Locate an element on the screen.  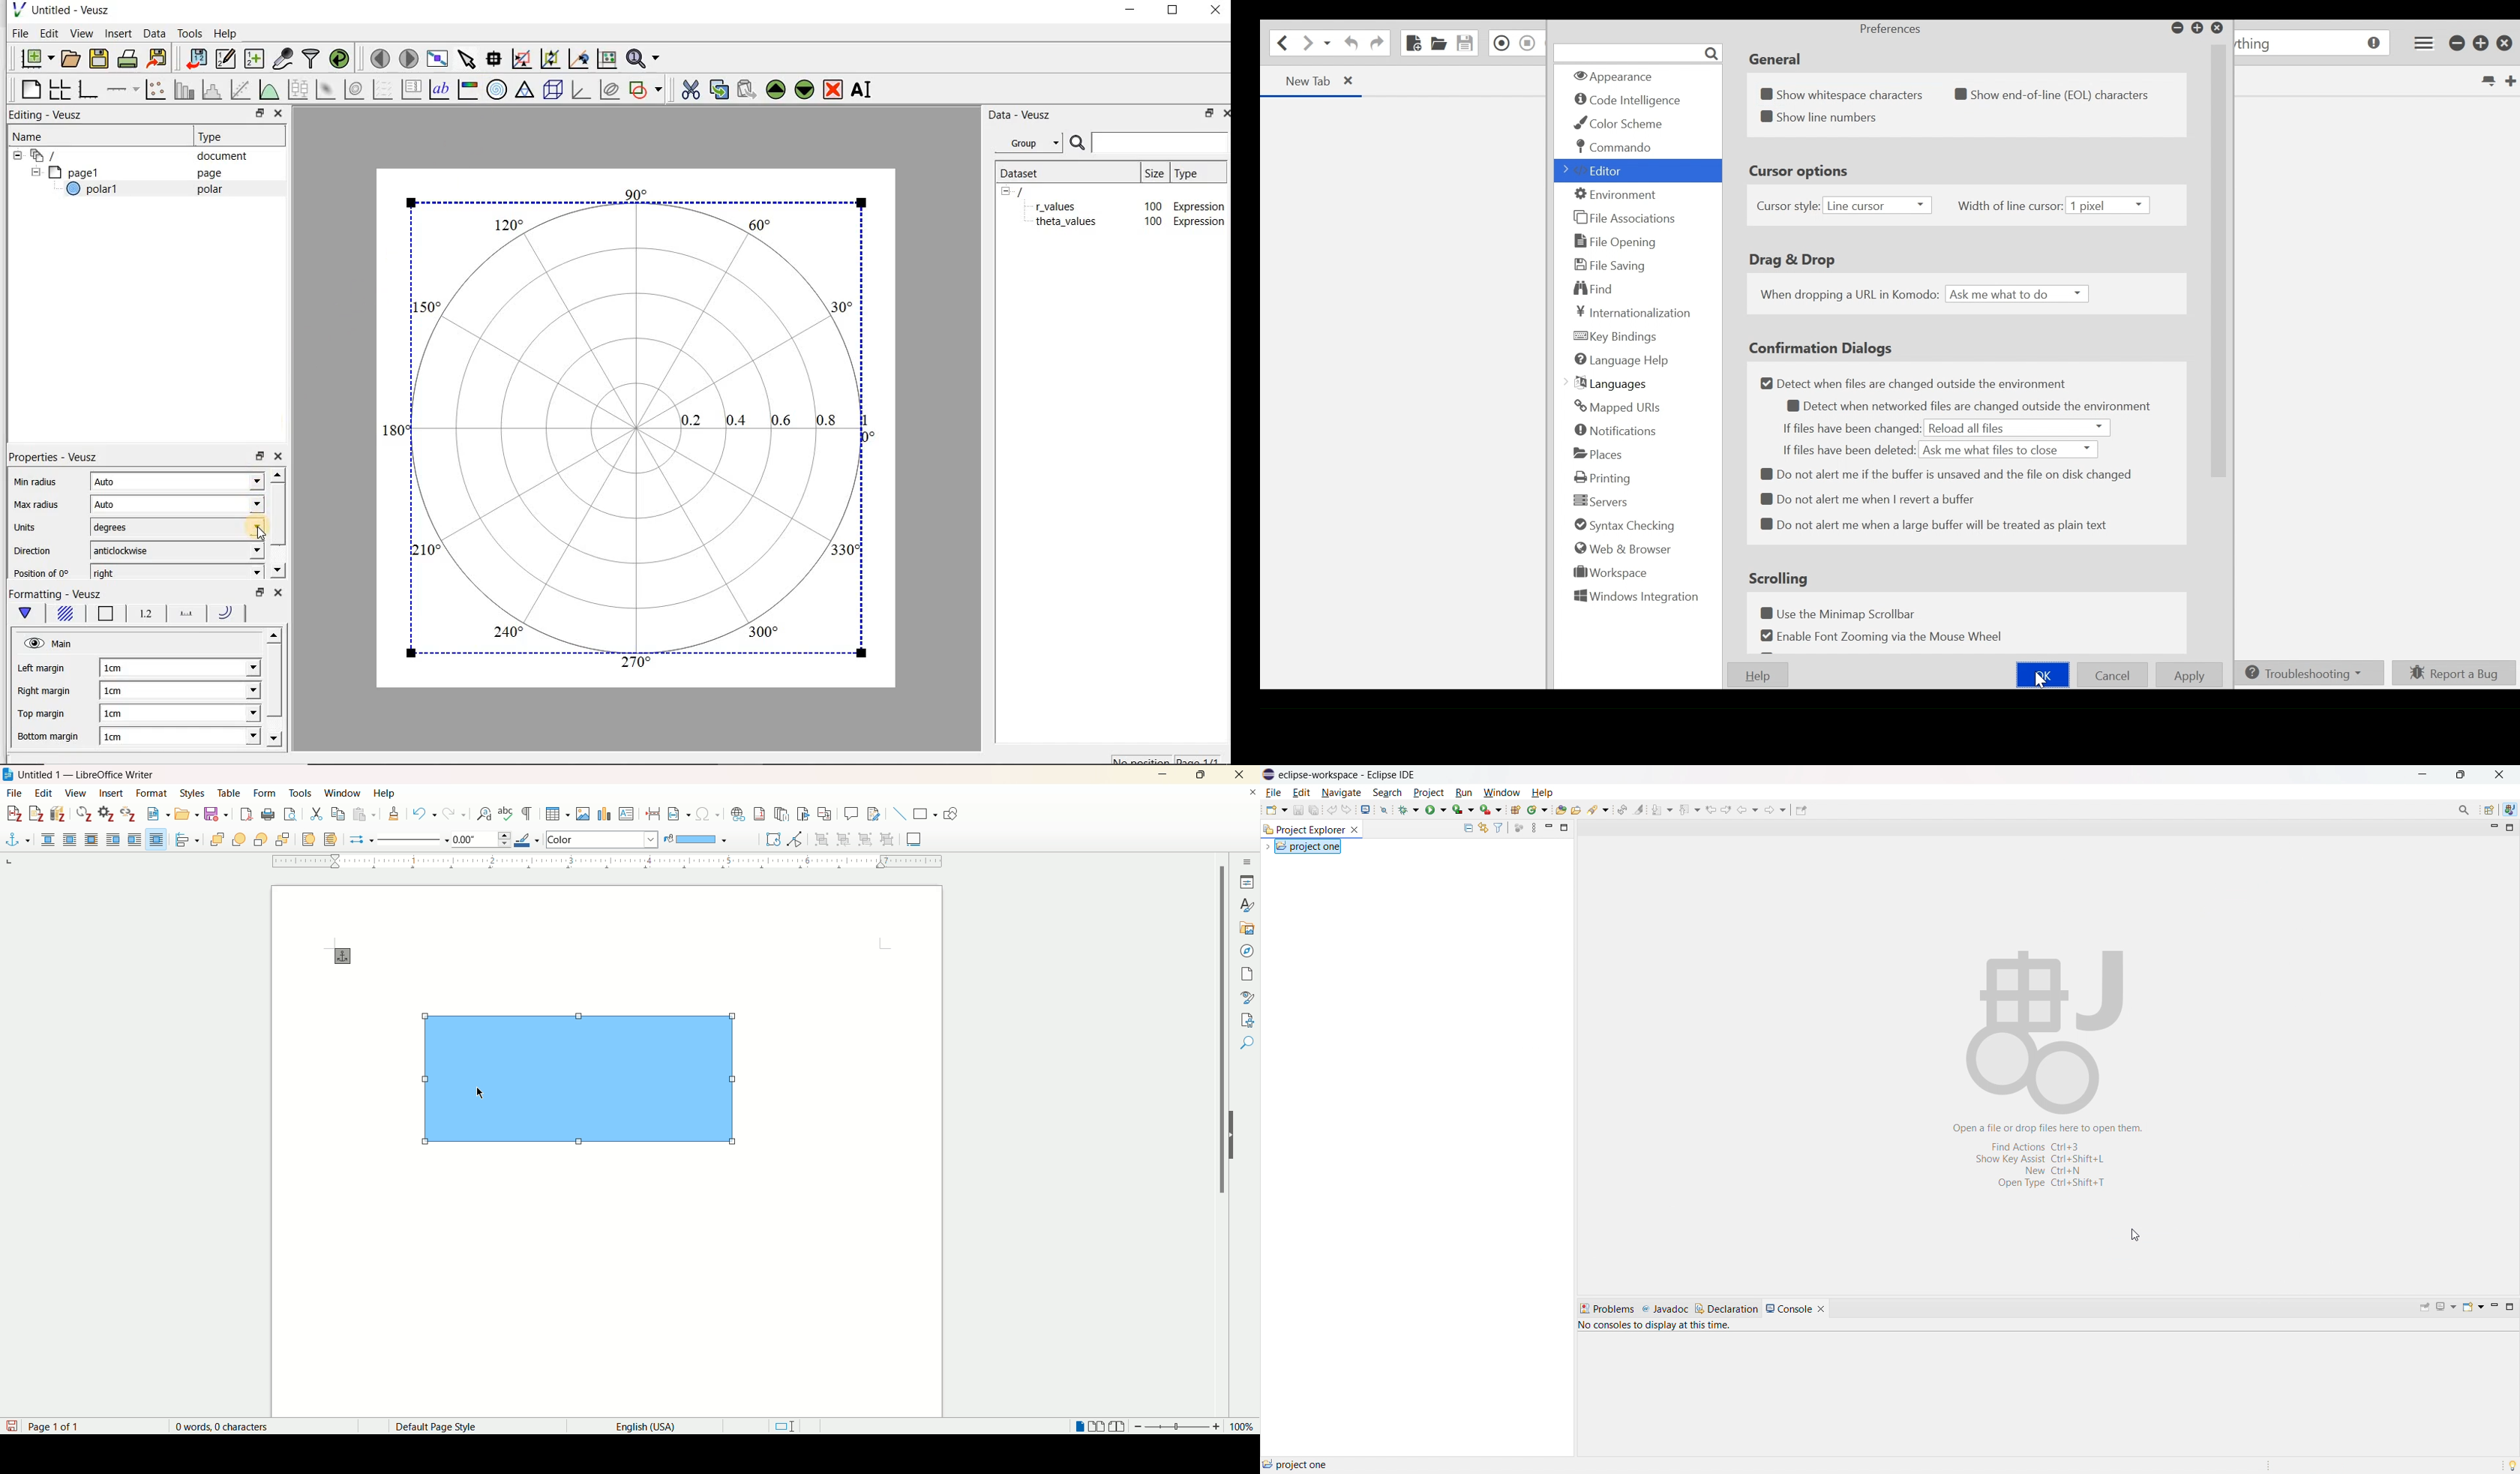
ask me what files to close is located at coordinates (2009, 449).